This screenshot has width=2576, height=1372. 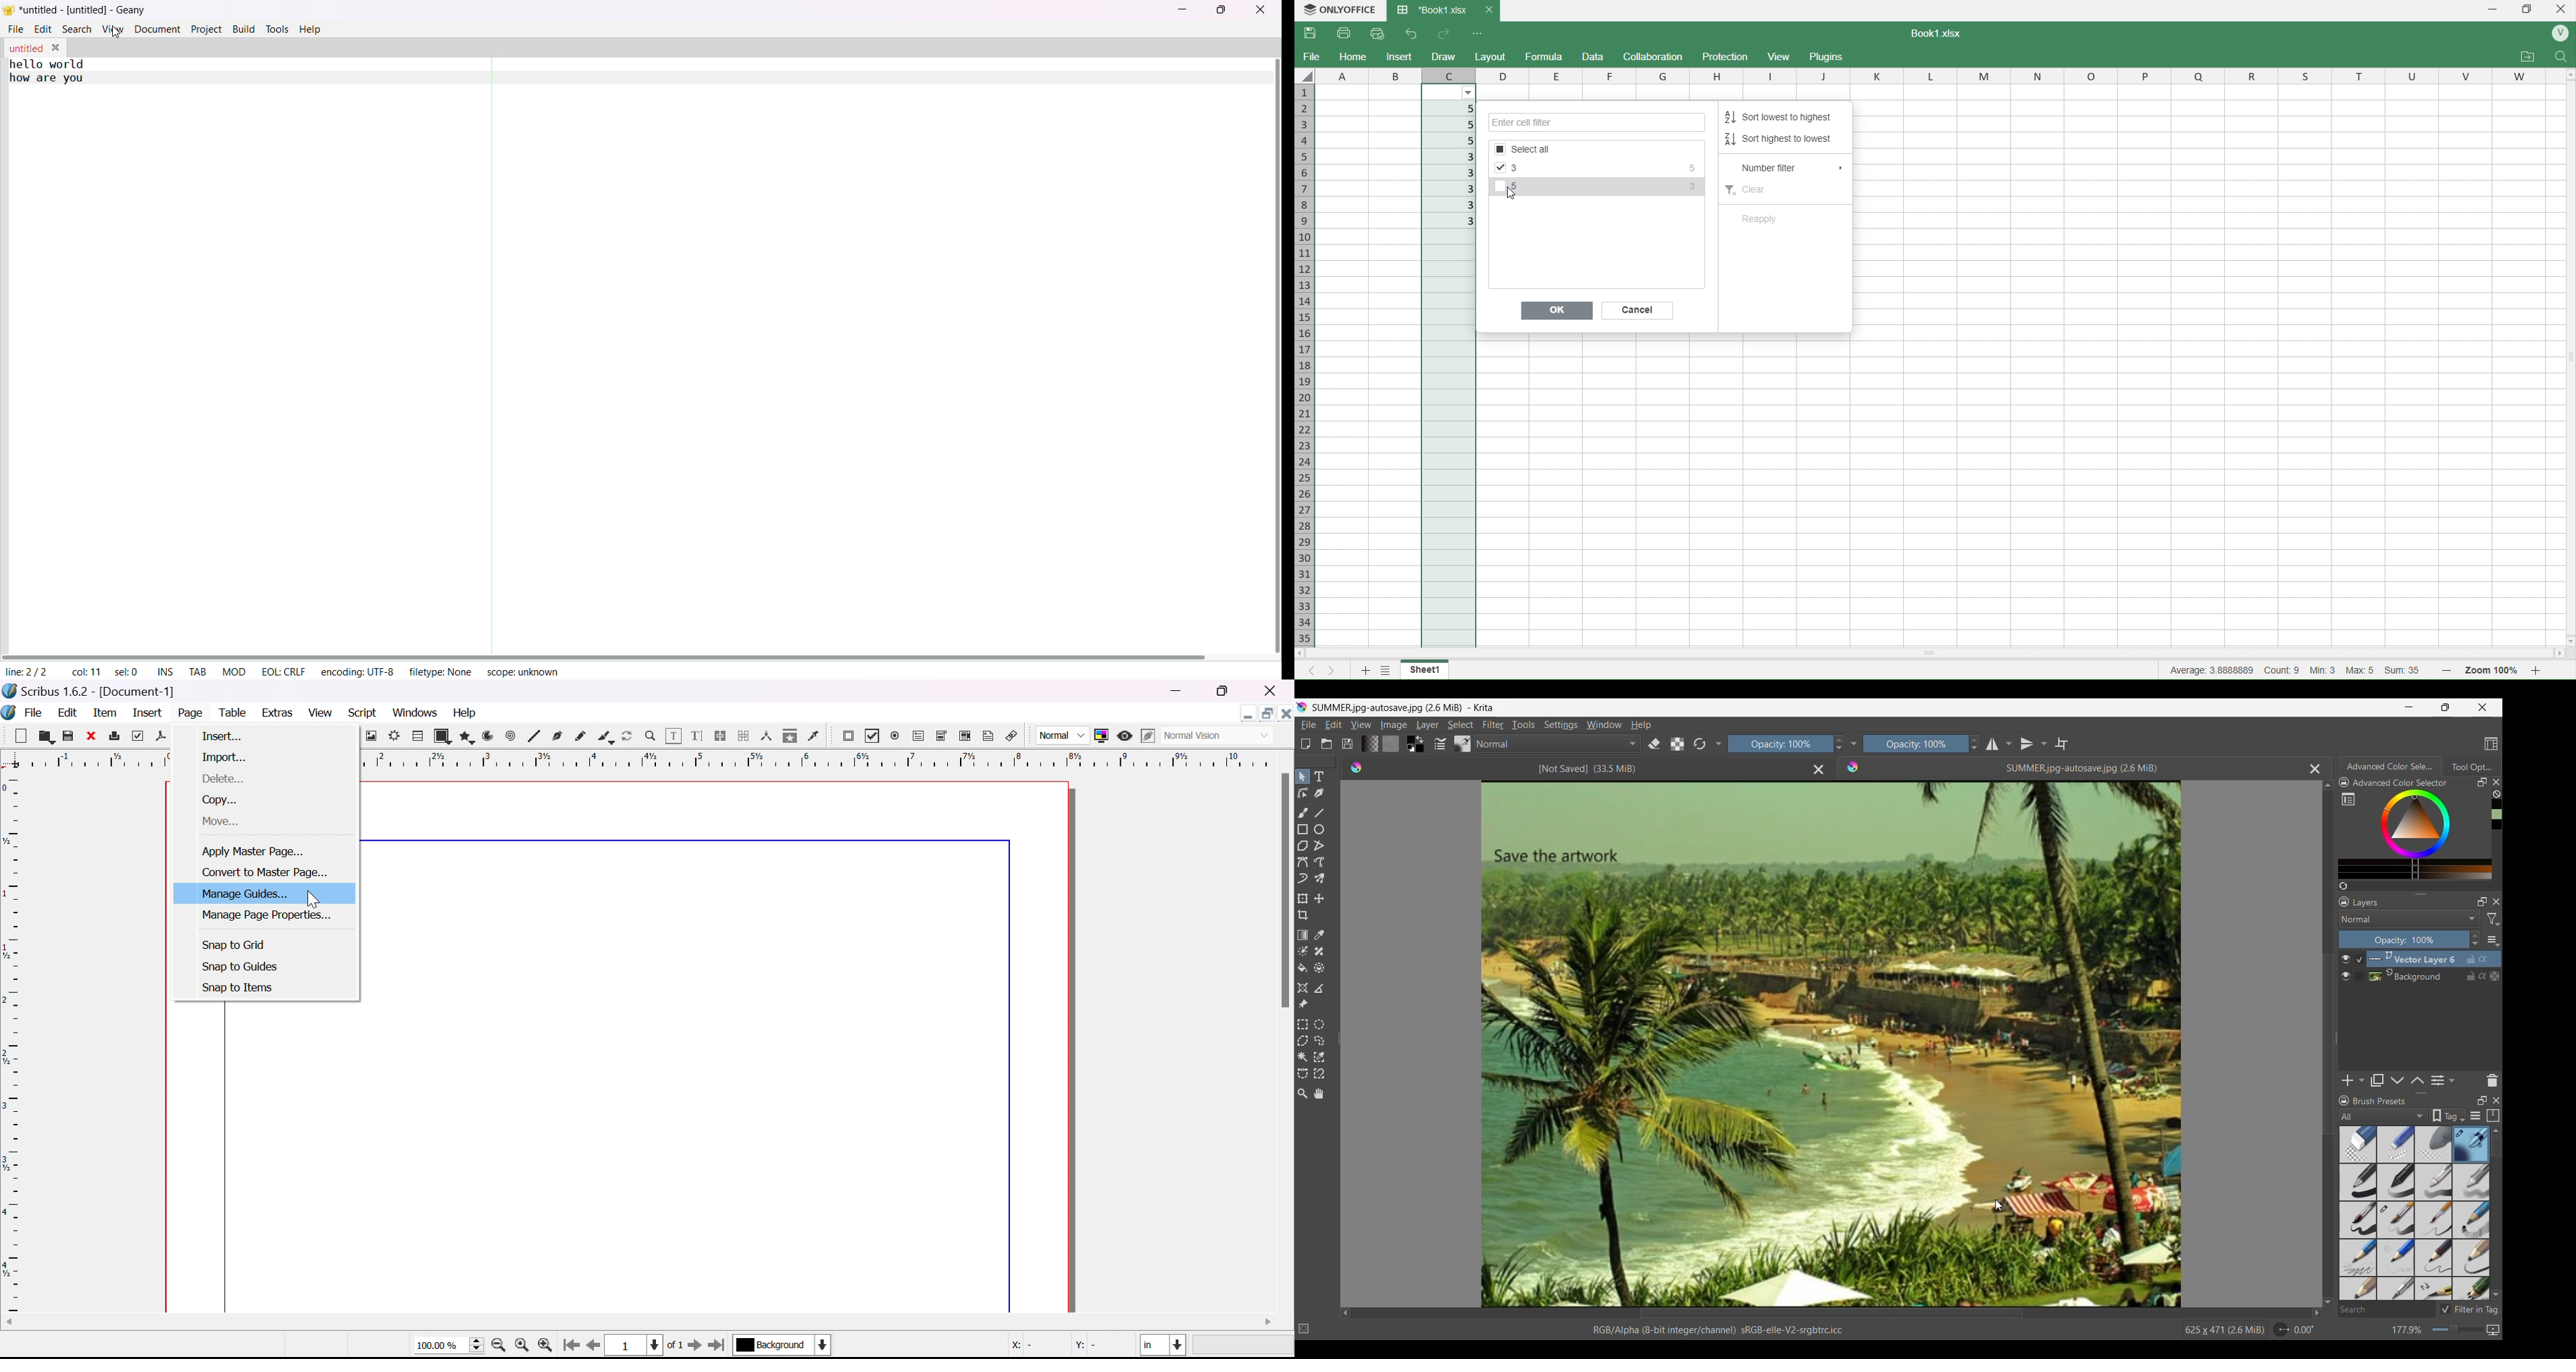 I want to click on Minimize, so click(x=2494, y=9).